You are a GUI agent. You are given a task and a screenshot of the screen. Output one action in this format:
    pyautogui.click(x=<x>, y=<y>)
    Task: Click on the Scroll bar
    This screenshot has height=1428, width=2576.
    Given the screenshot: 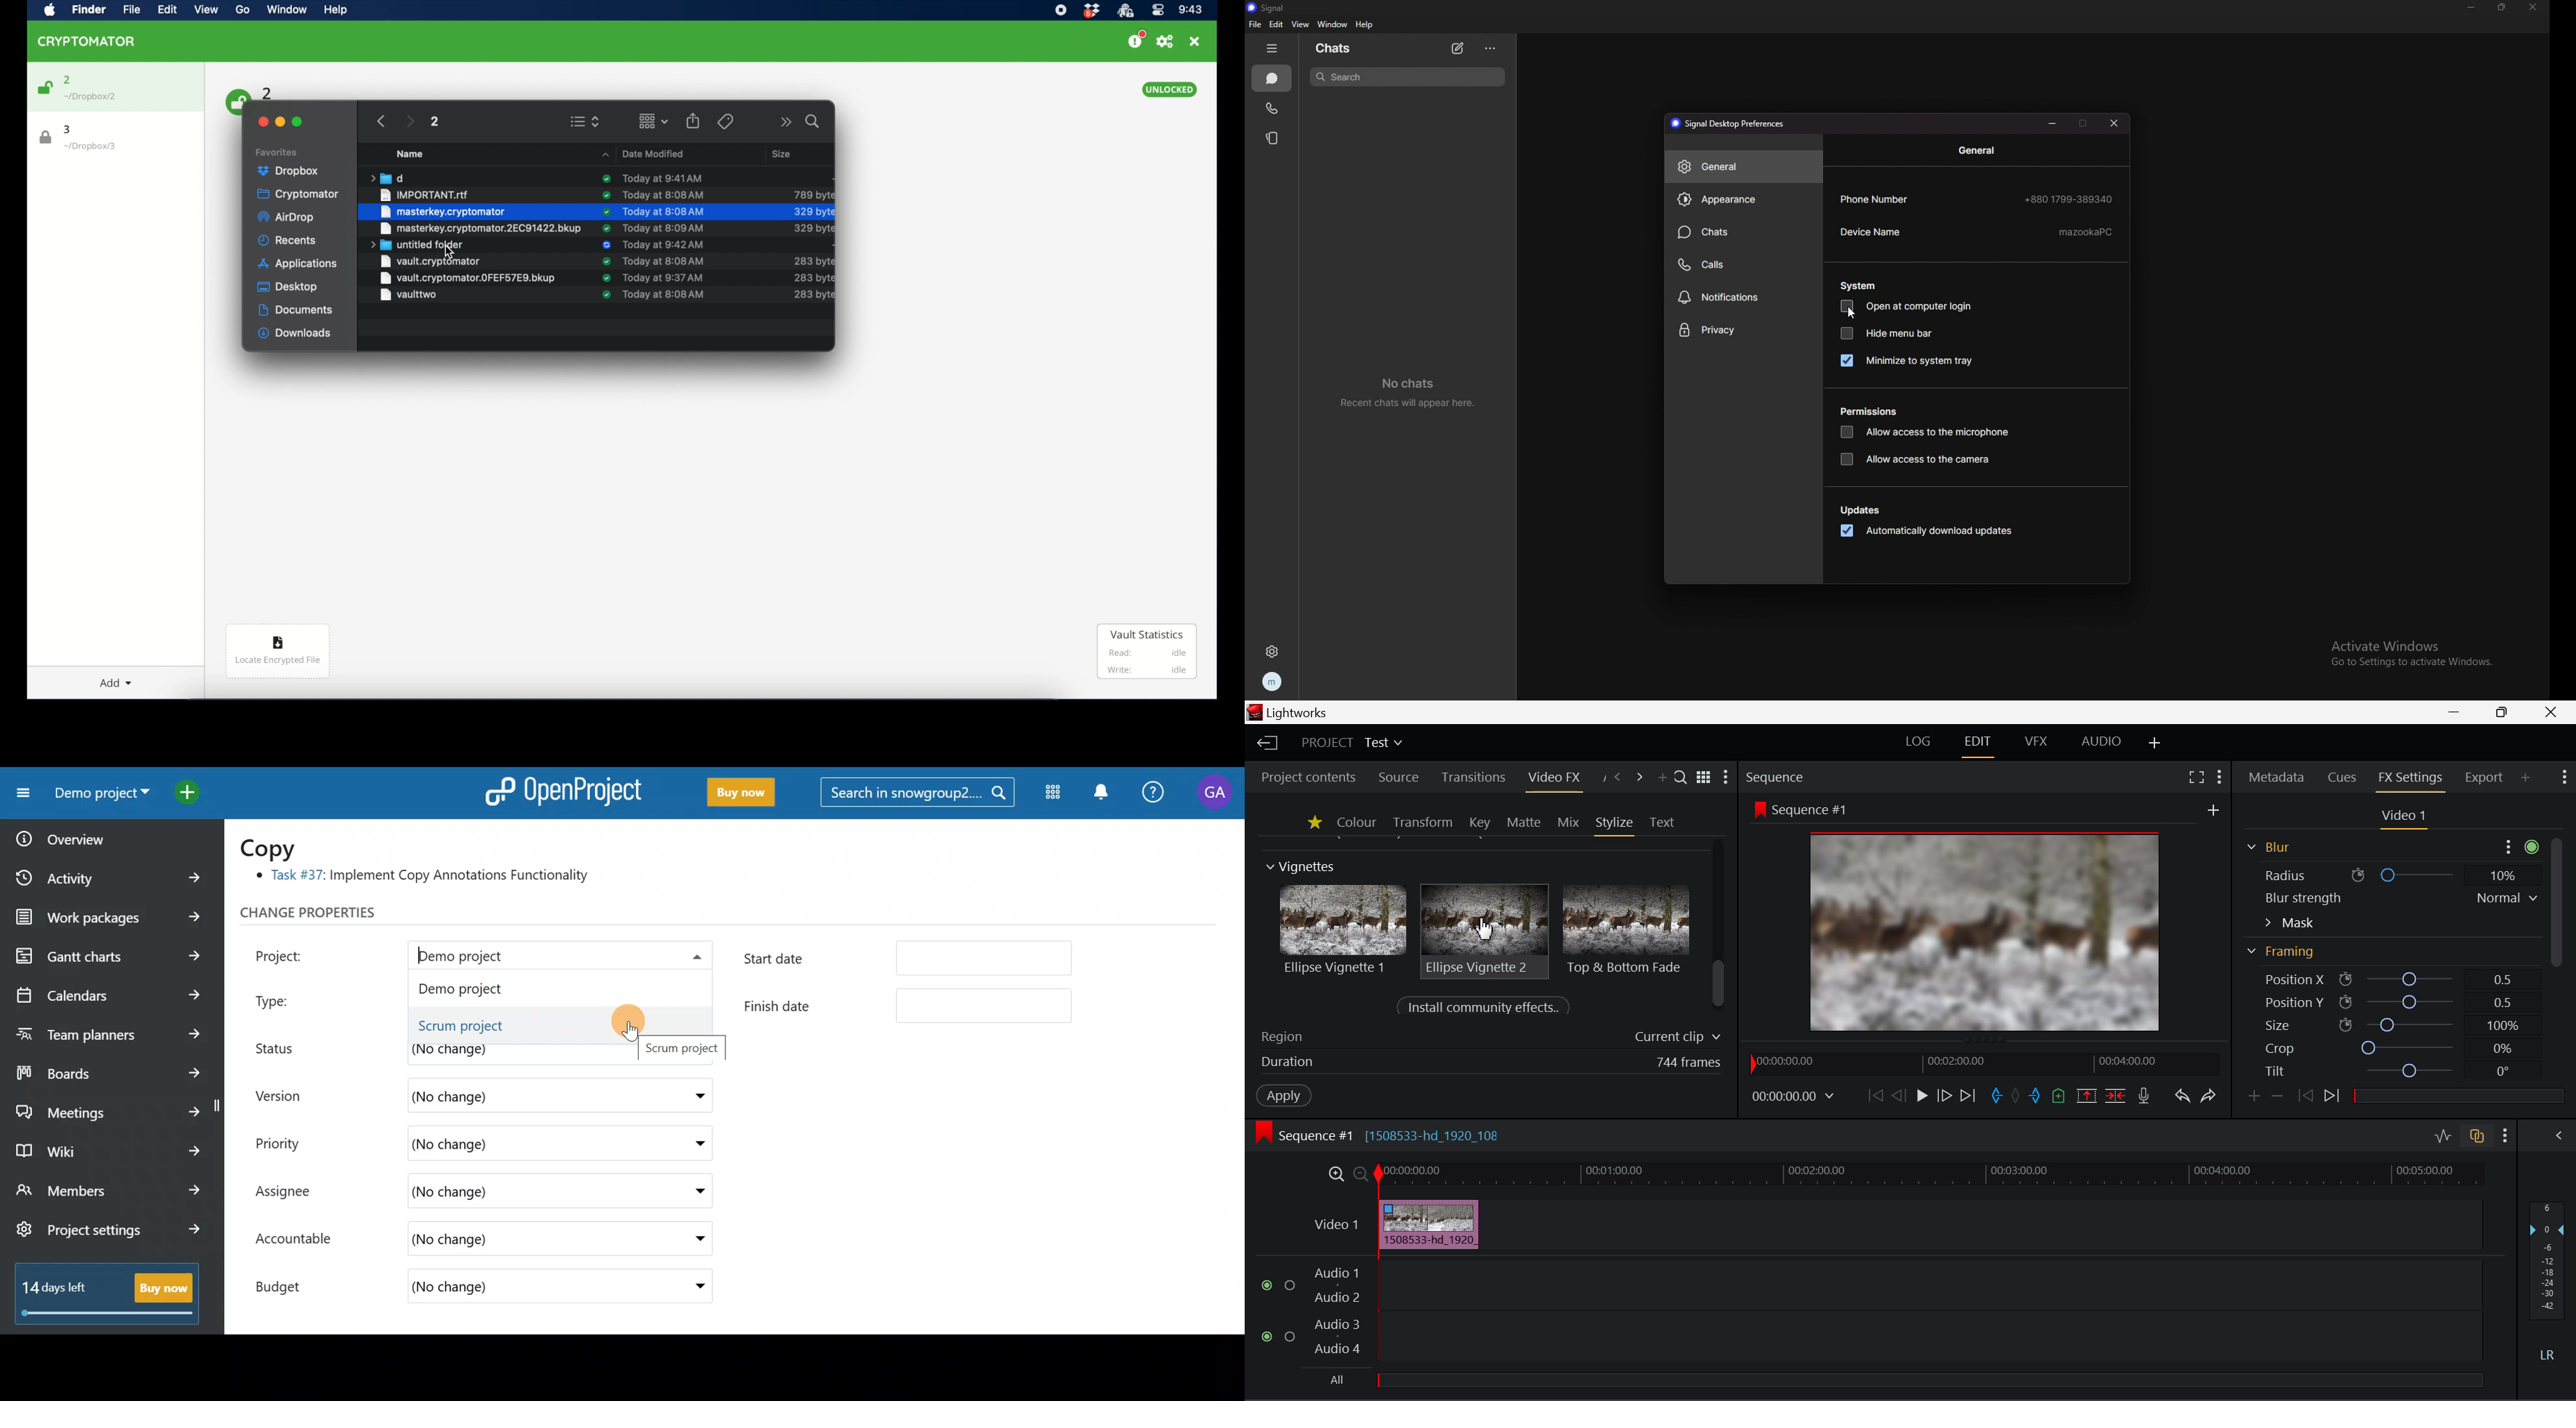 What is the action you would take?
    pyautogui.click(x=1237, y=1077)
    